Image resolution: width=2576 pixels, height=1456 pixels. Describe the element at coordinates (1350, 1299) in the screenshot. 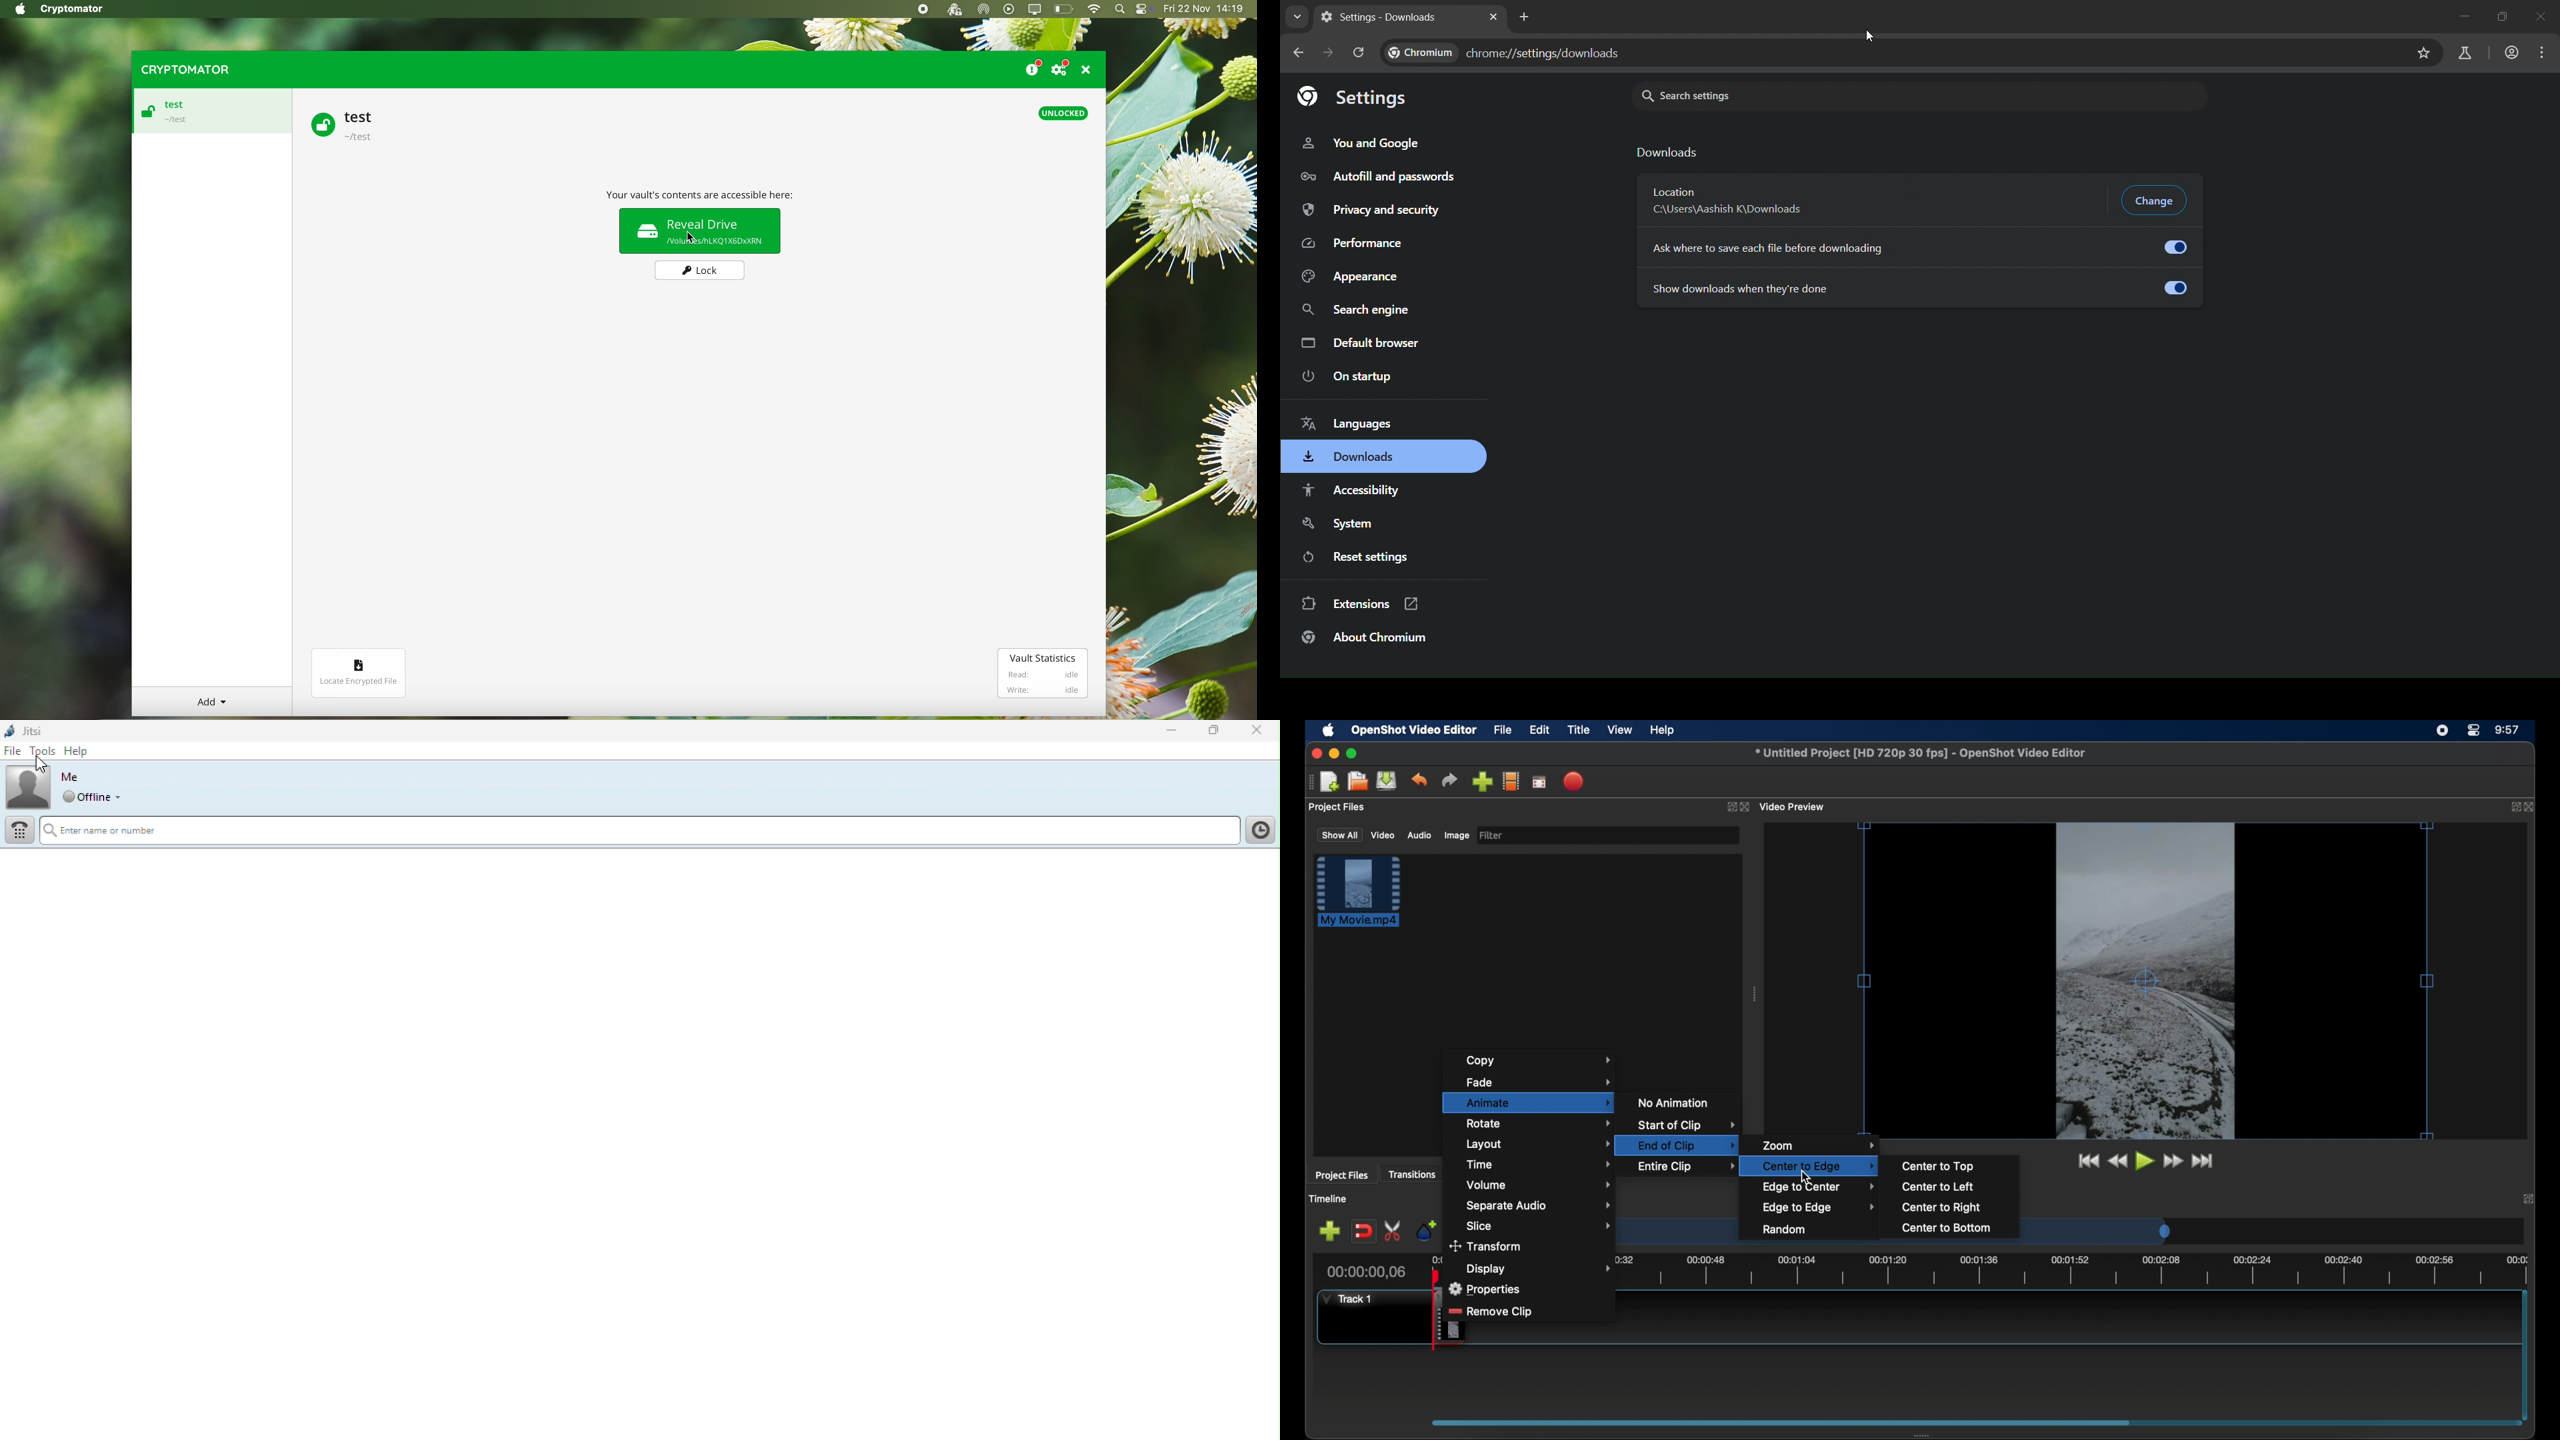

I see `track 1` at that location.